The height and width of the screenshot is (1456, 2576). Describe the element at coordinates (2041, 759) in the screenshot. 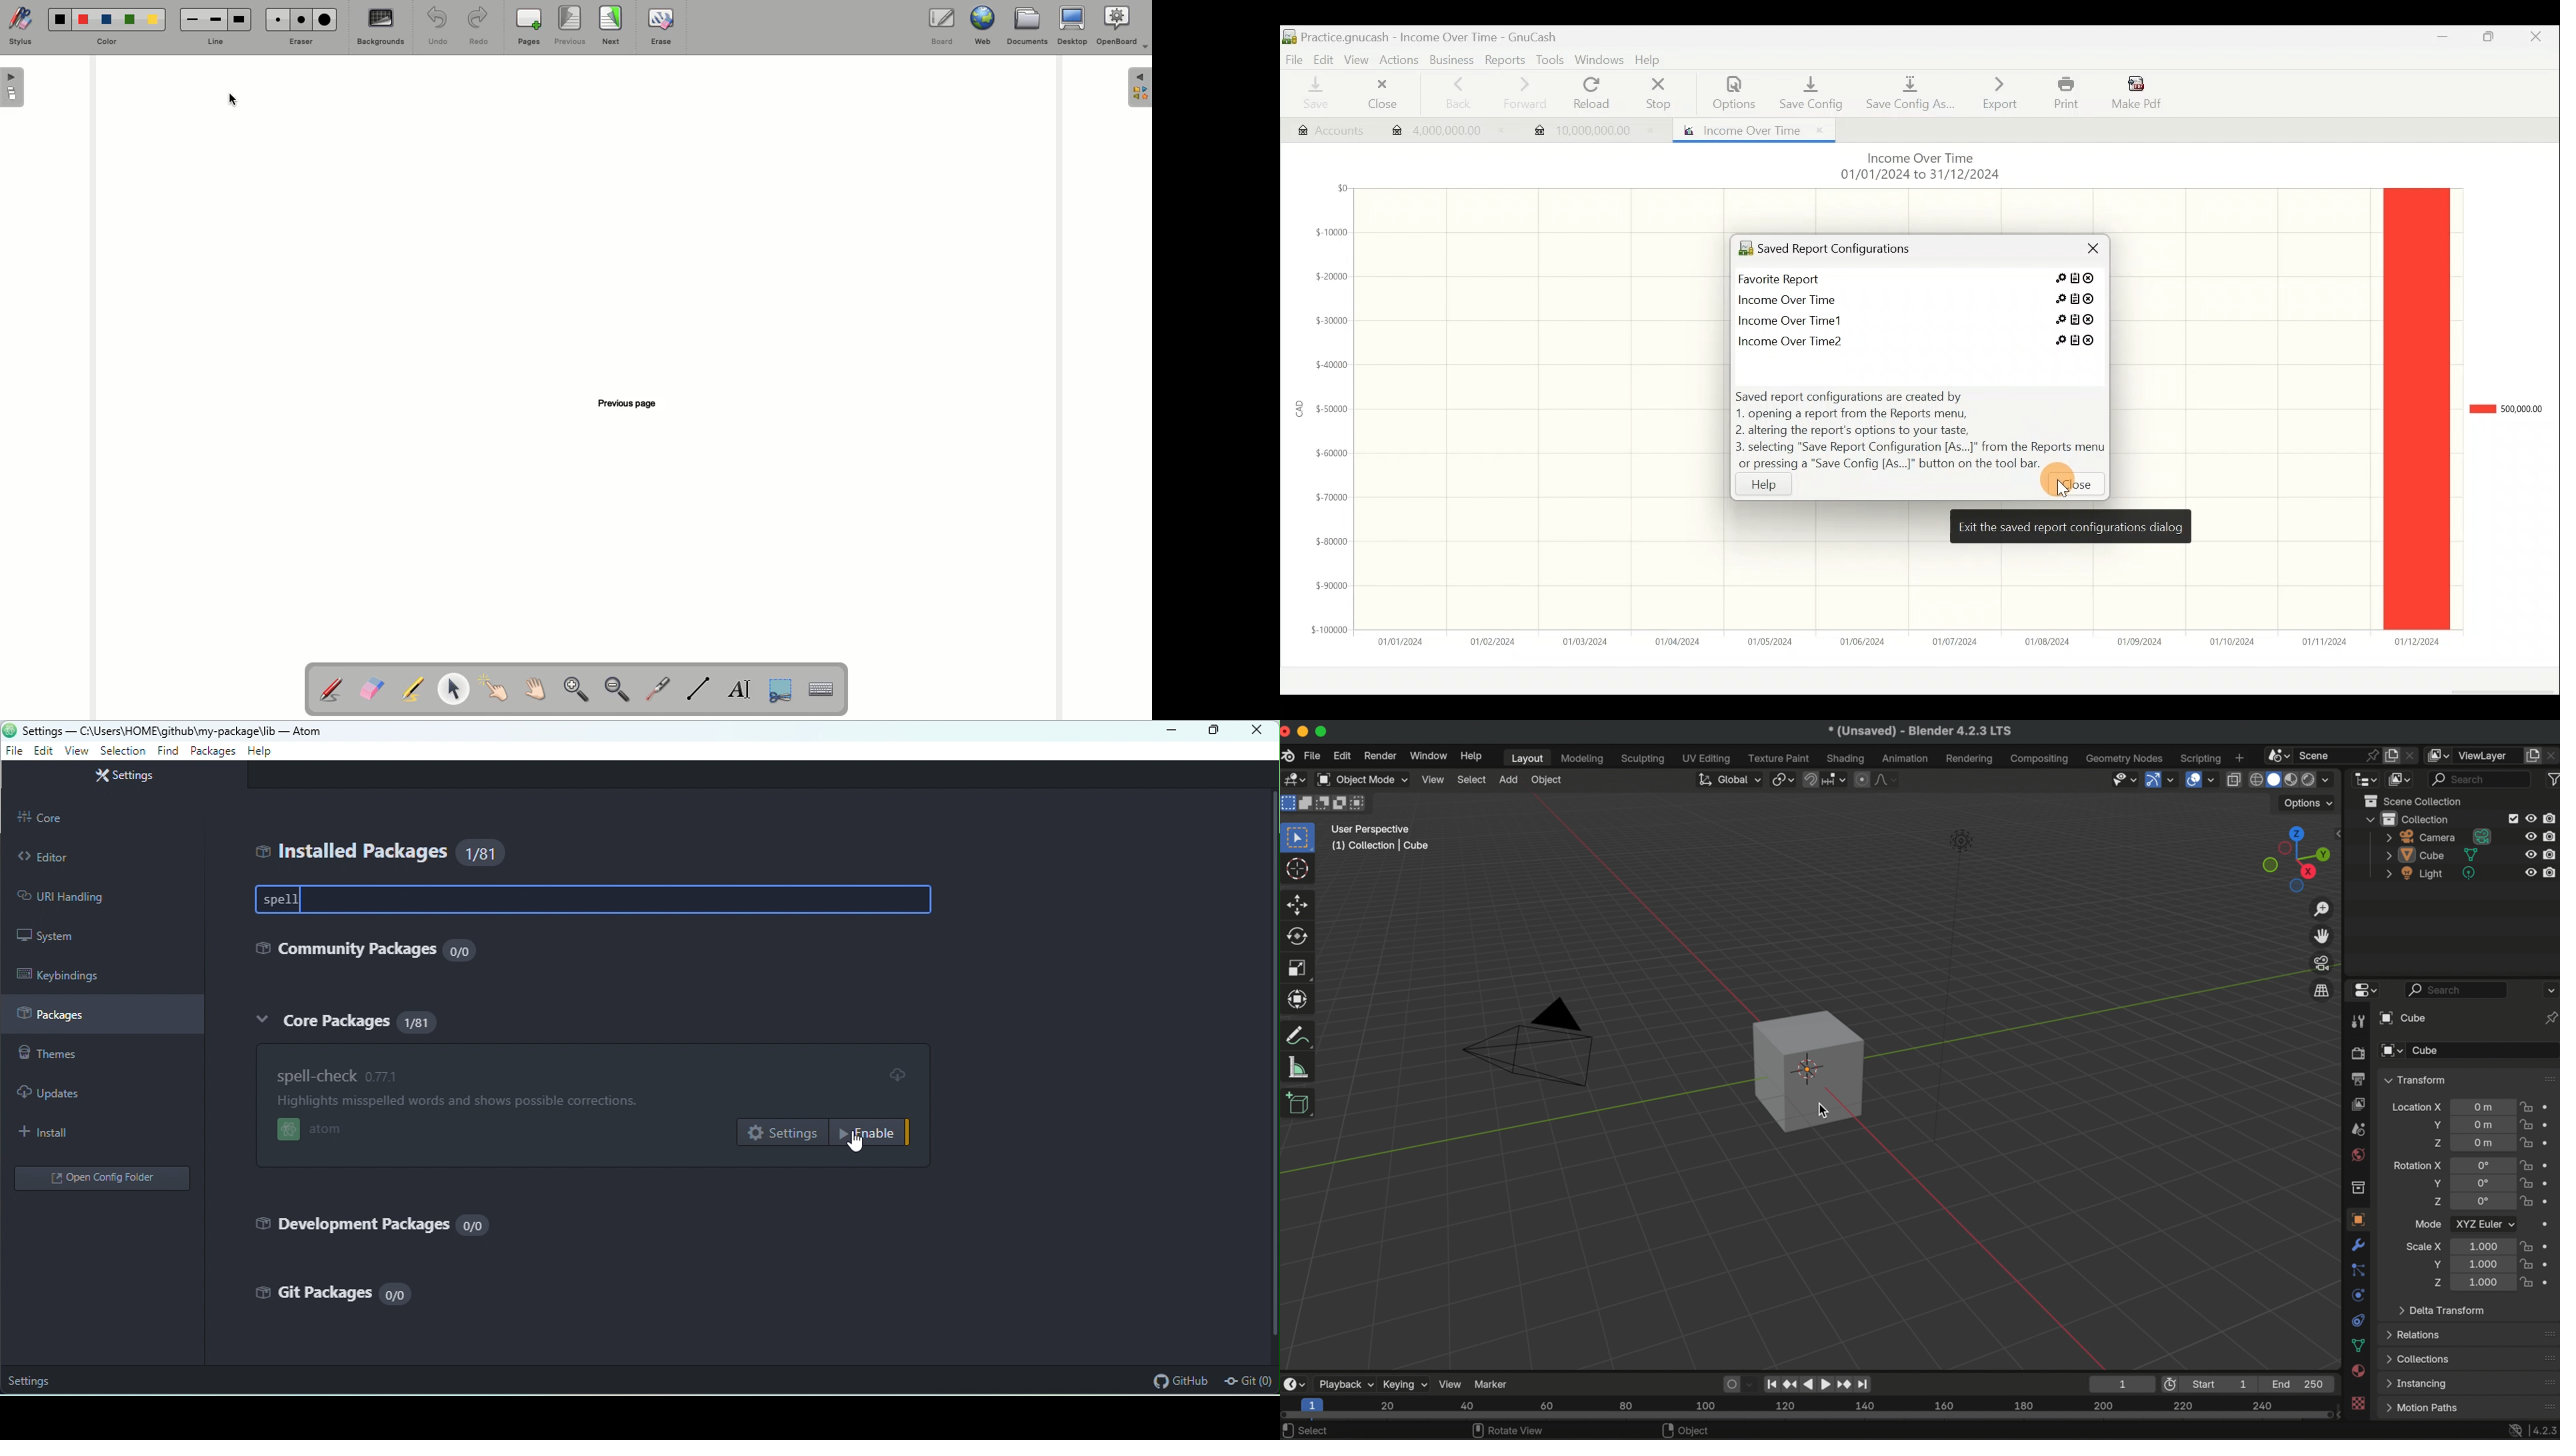

I see `composting` at that location.